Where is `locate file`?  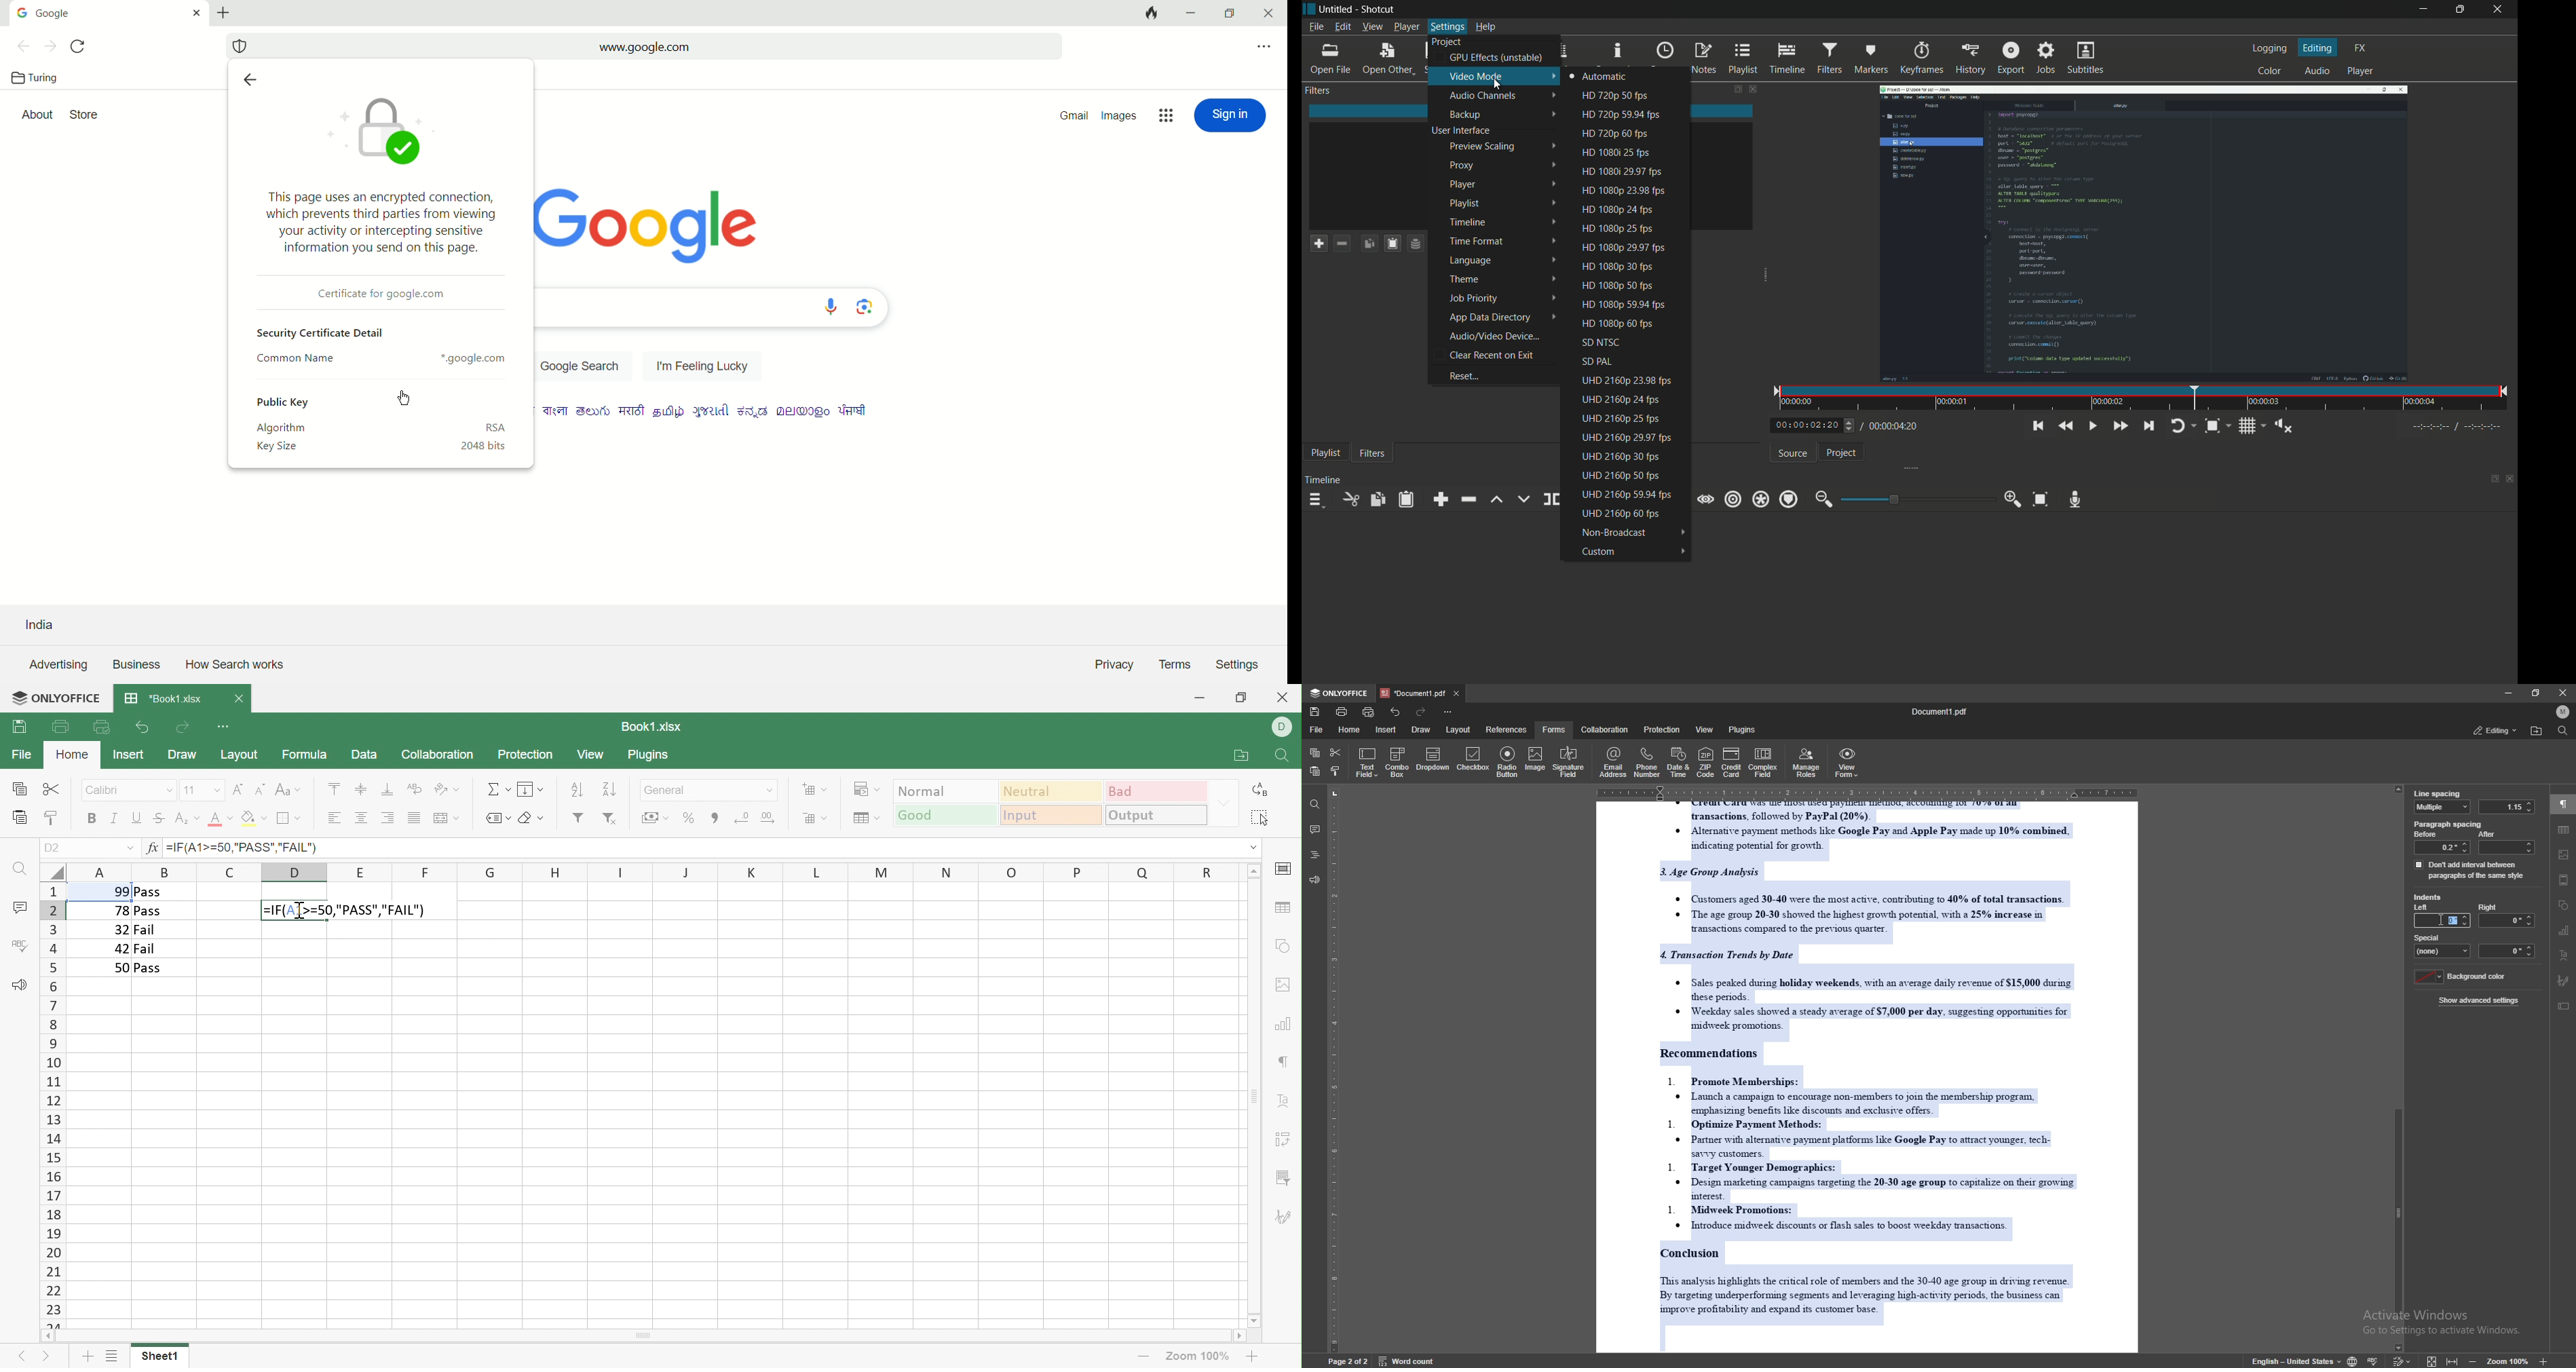
locate file is located at coordinates (2537, 731).